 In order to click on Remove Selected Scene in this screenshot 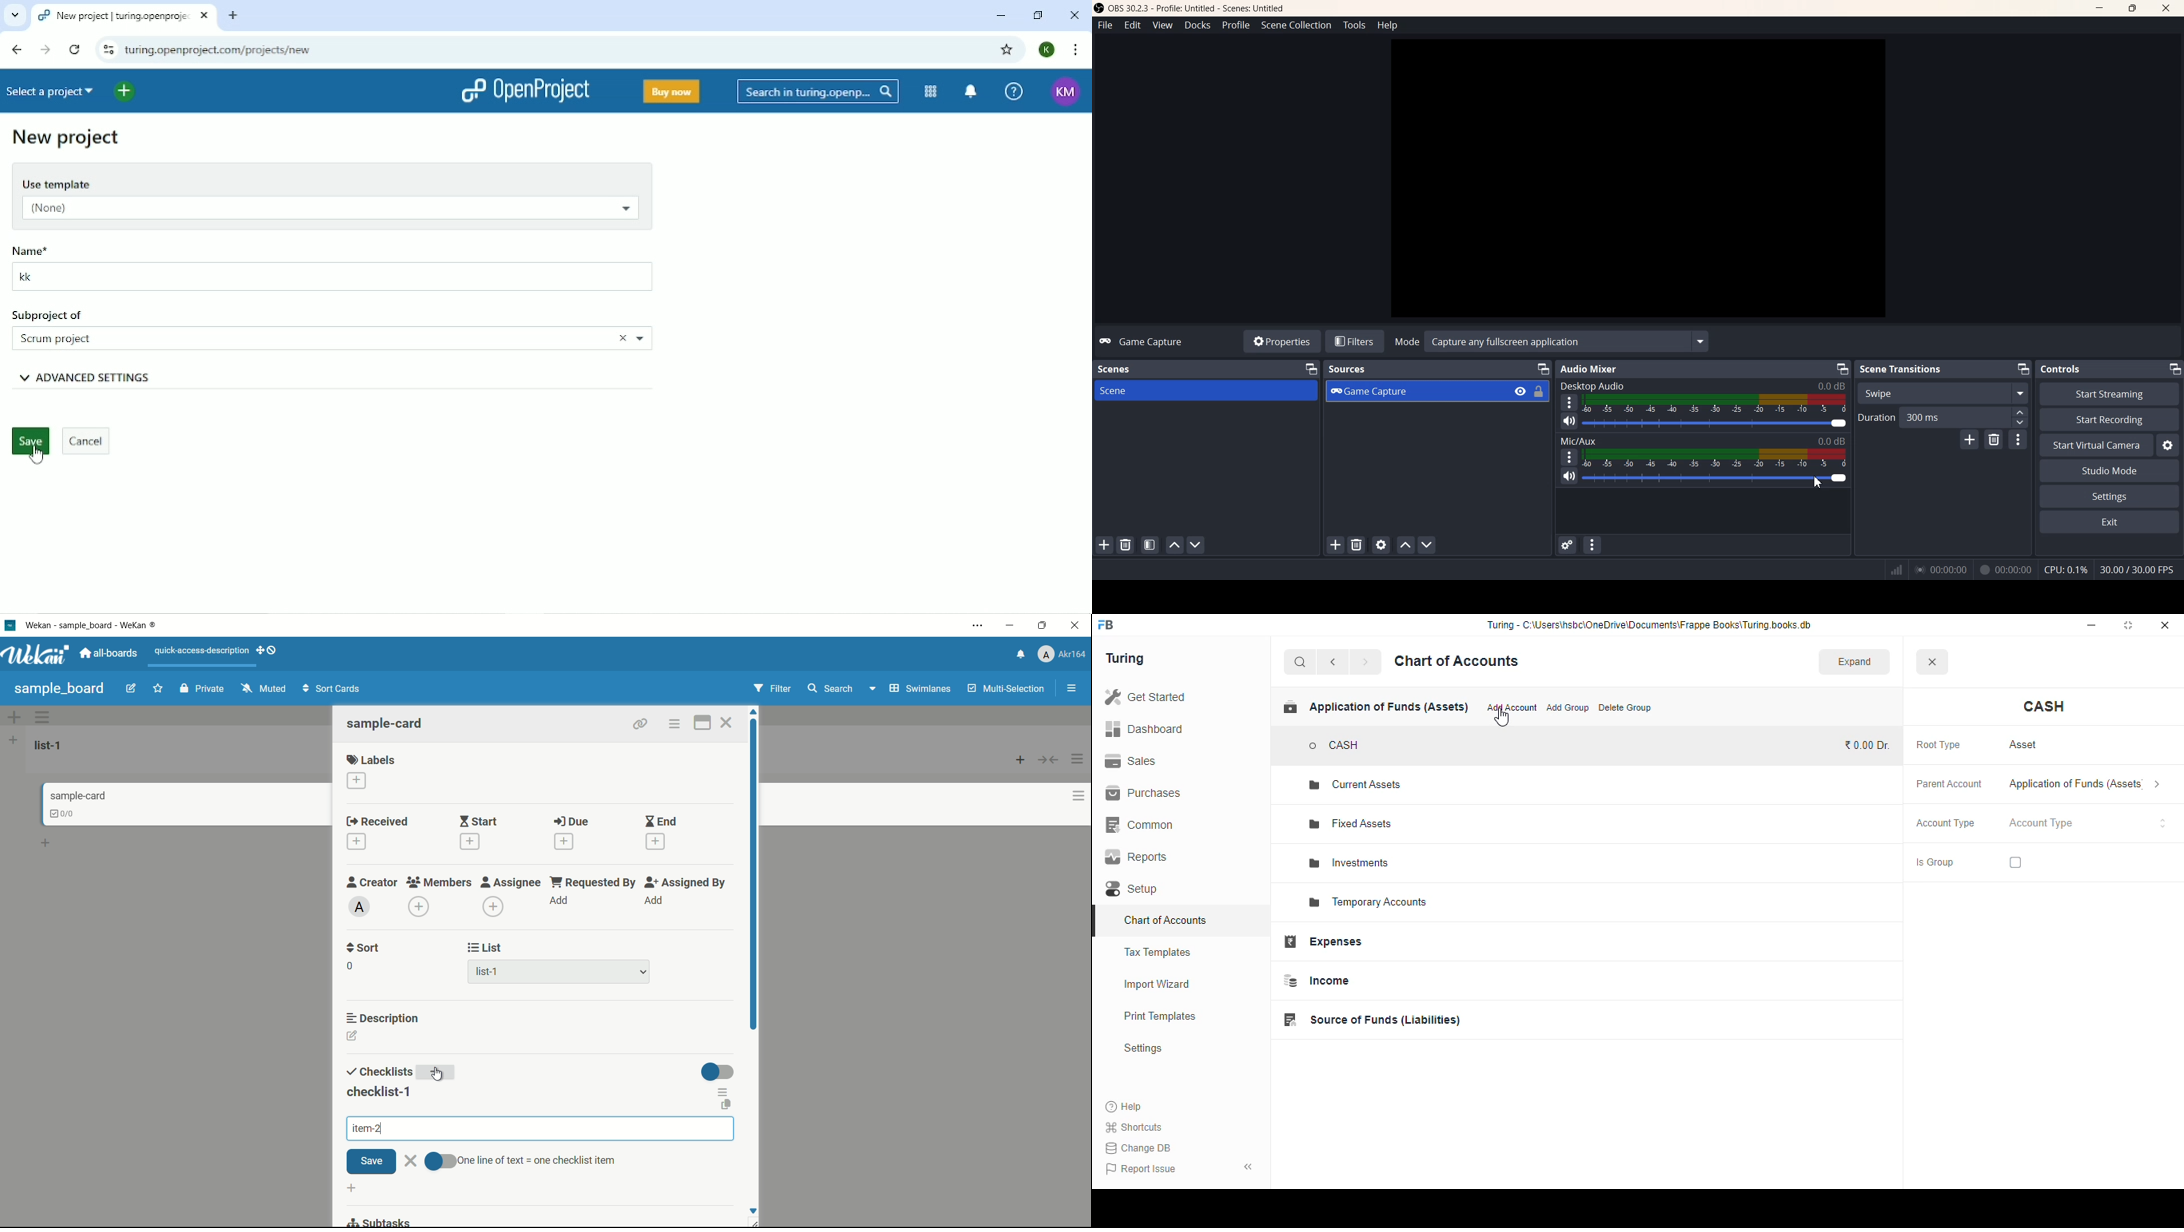, I will do `click(1126, 545)`.